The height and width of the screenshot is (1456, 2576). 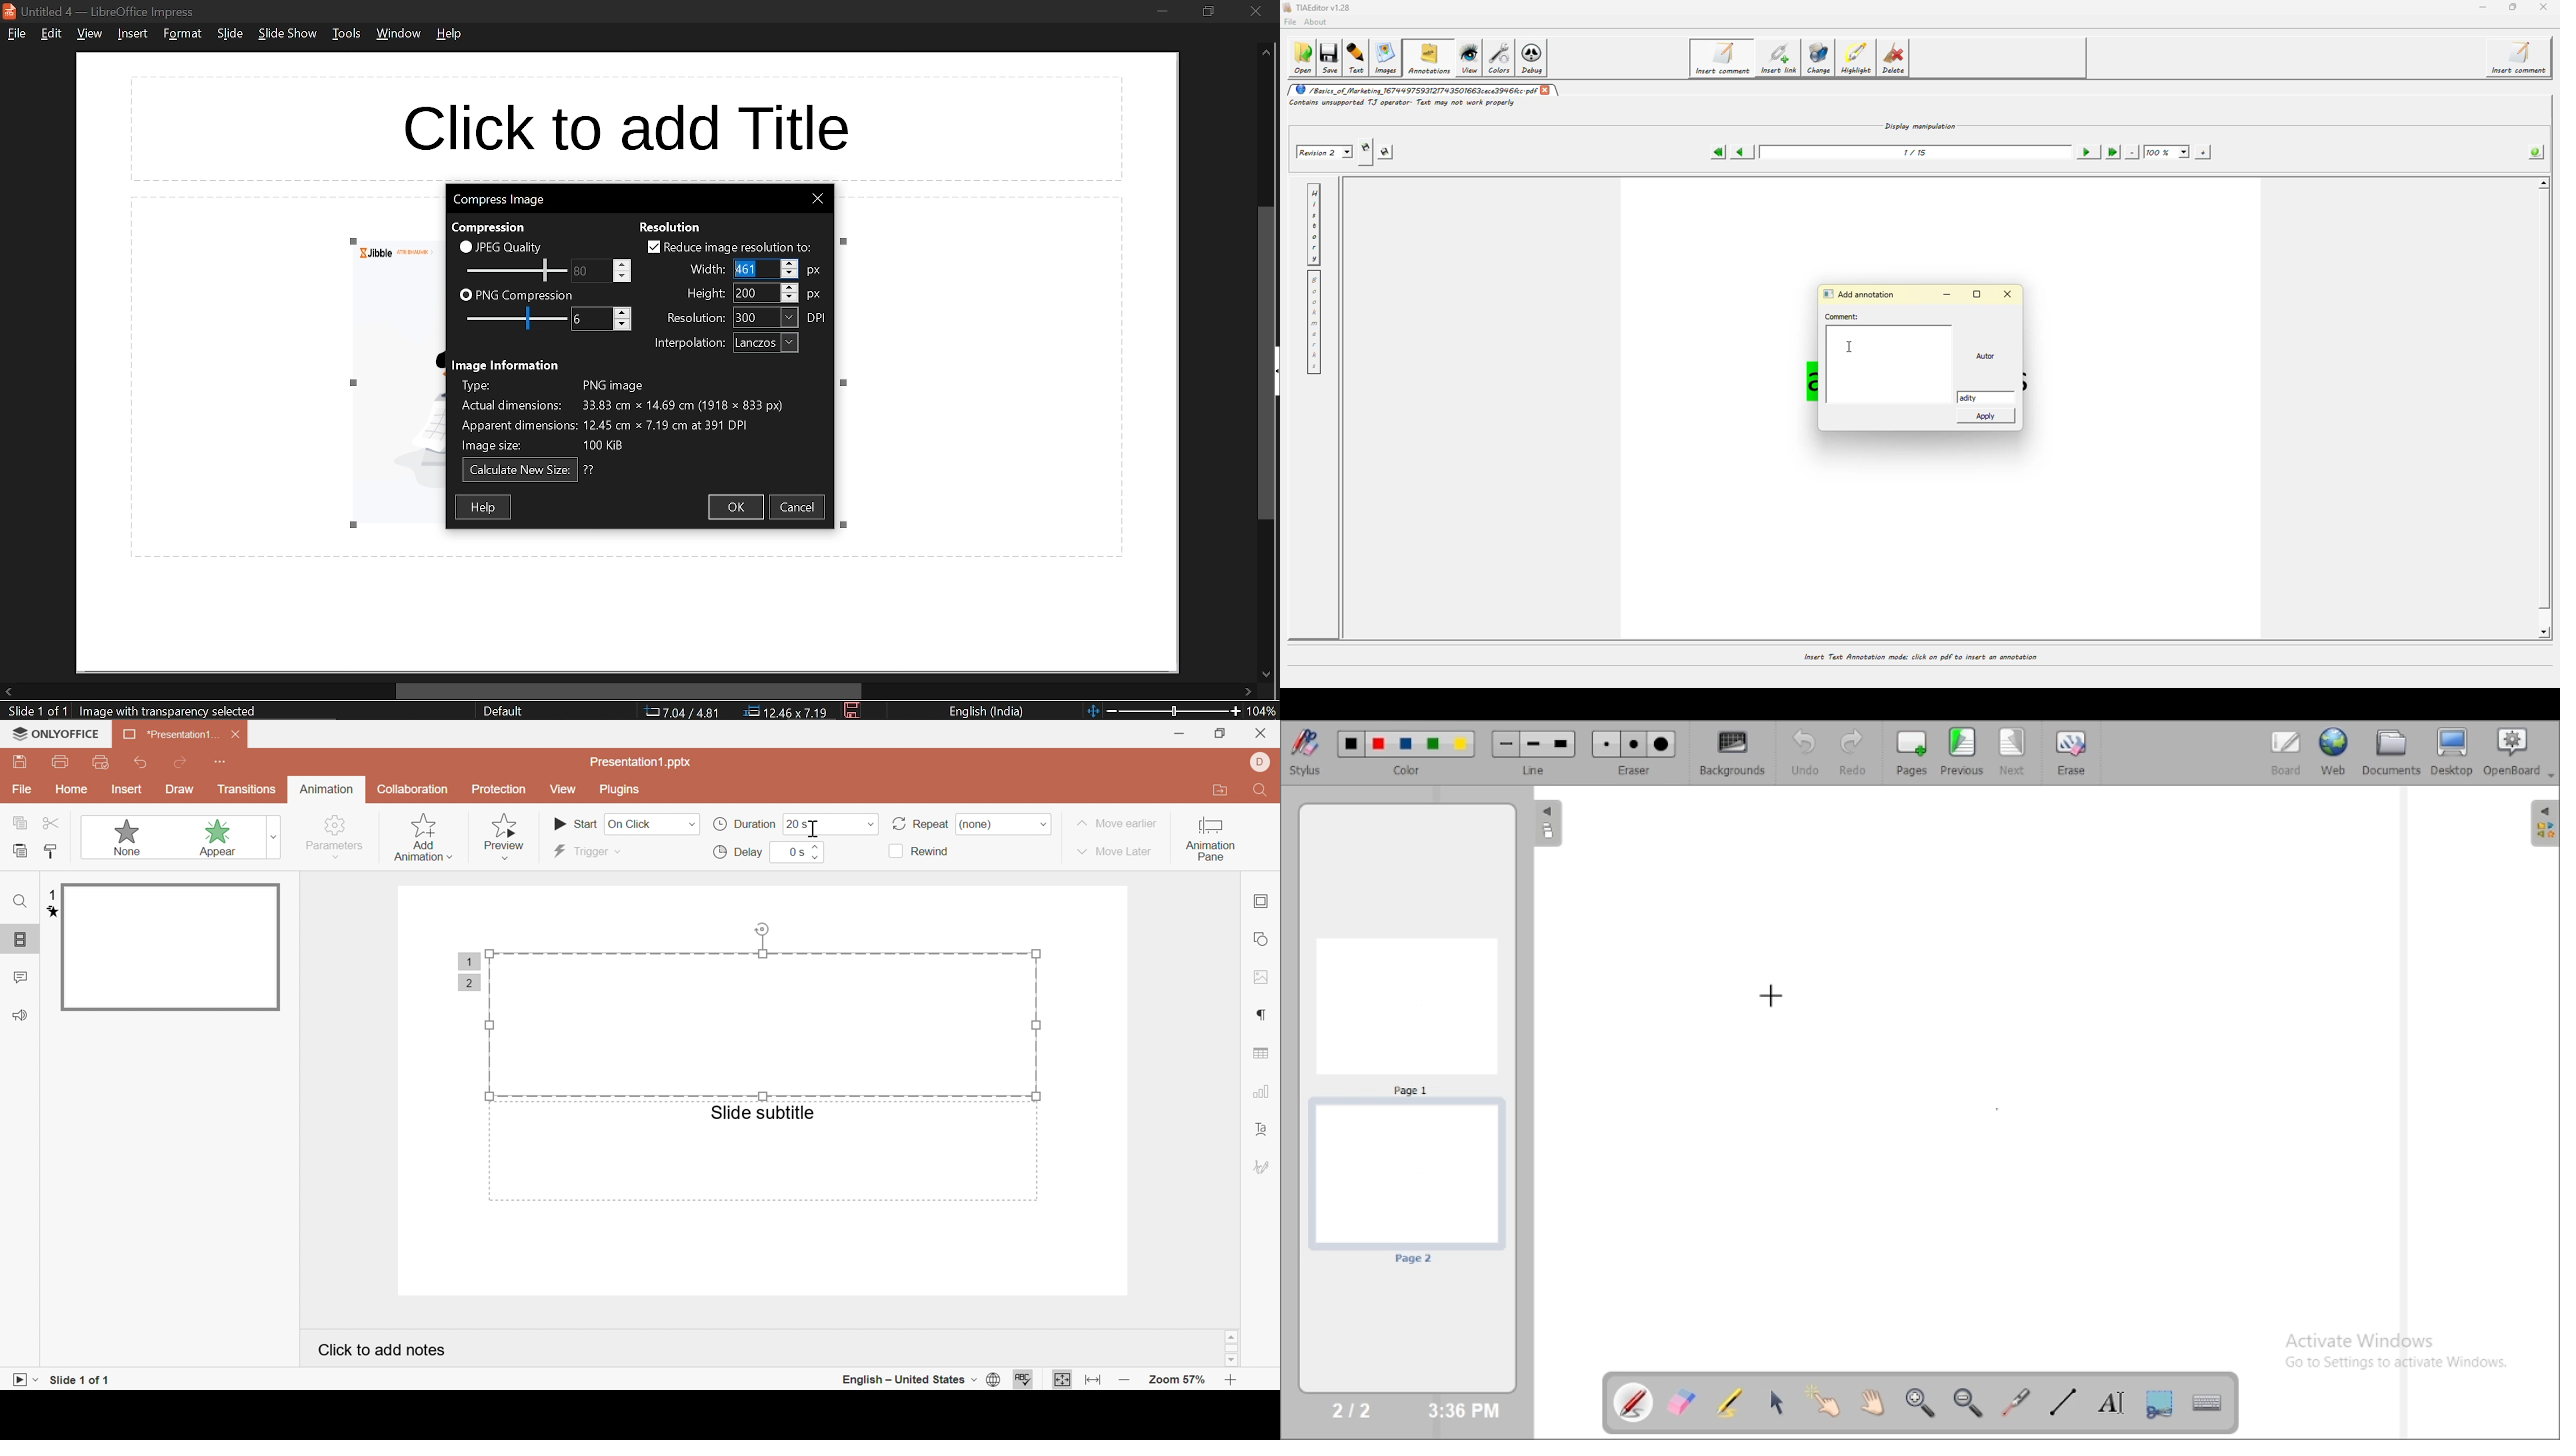 I want to click on previous, so click(x=1962, y=751).